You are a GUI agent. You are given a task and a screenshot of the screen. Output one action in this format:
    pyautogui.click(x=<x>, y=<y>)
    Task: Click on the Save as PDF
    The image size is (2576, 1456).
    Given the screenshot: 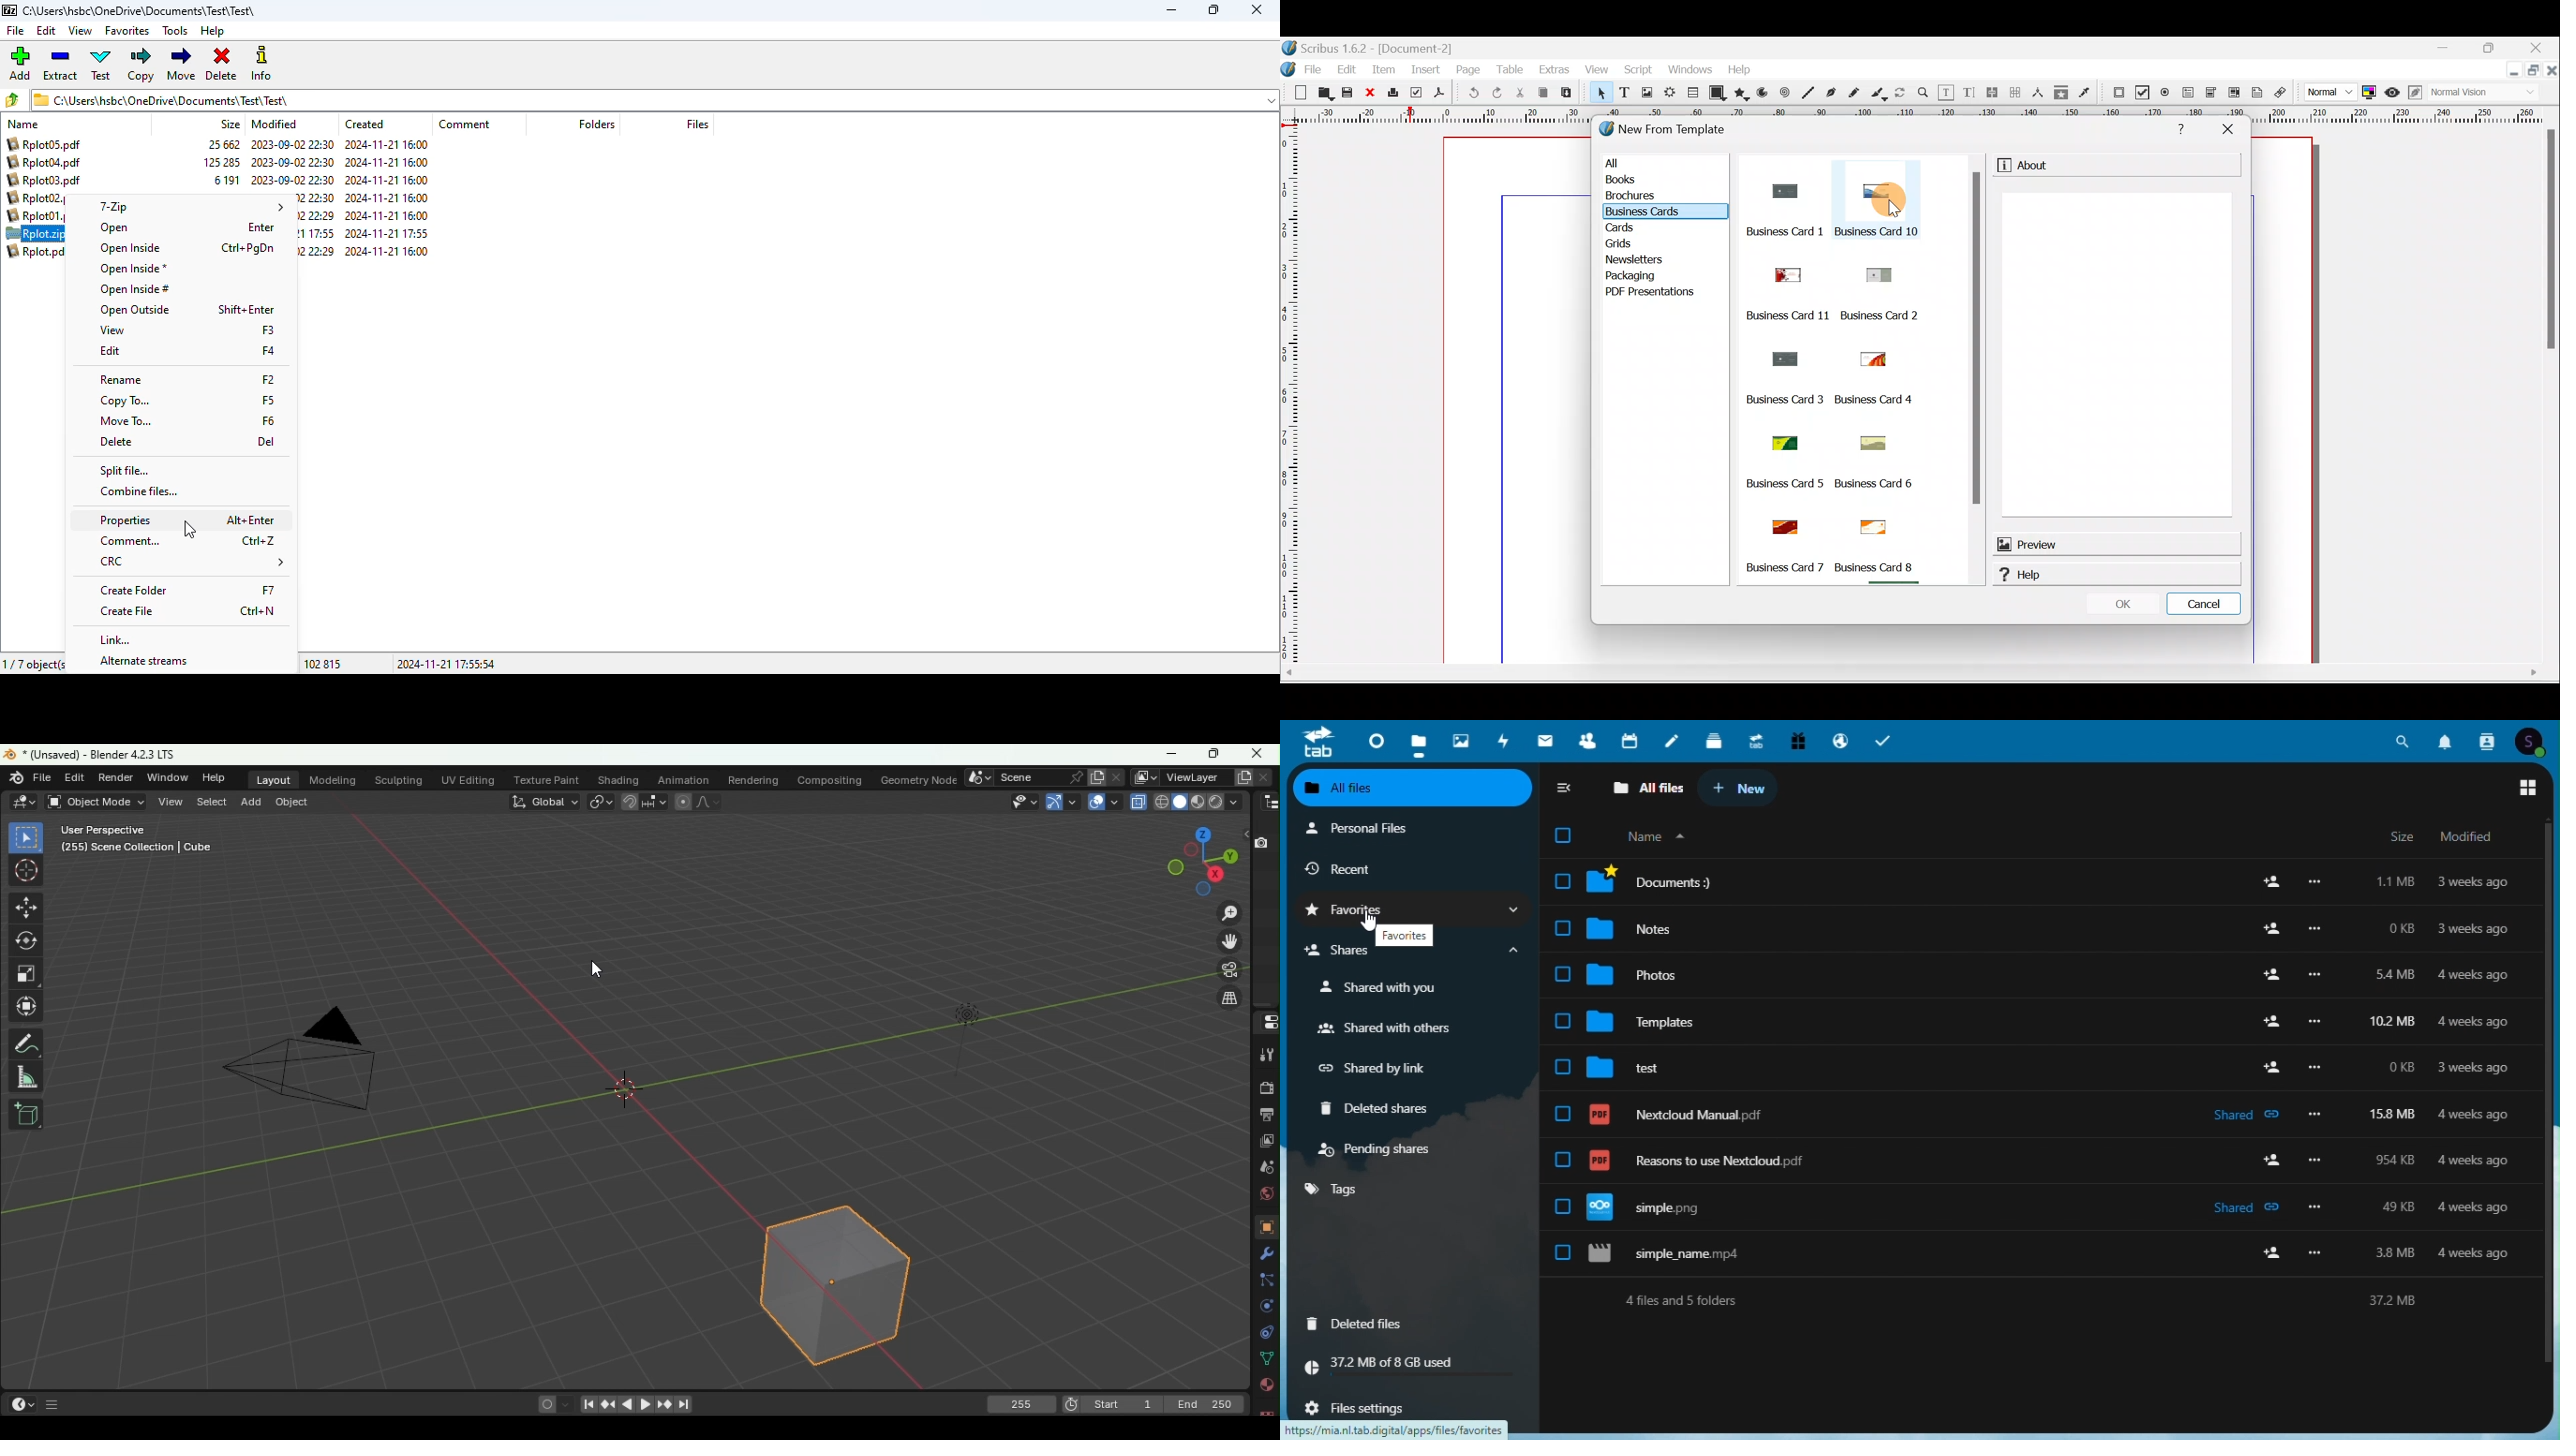 What is the action you would take?
    pyautogui.click(x=1439, y=94)
    